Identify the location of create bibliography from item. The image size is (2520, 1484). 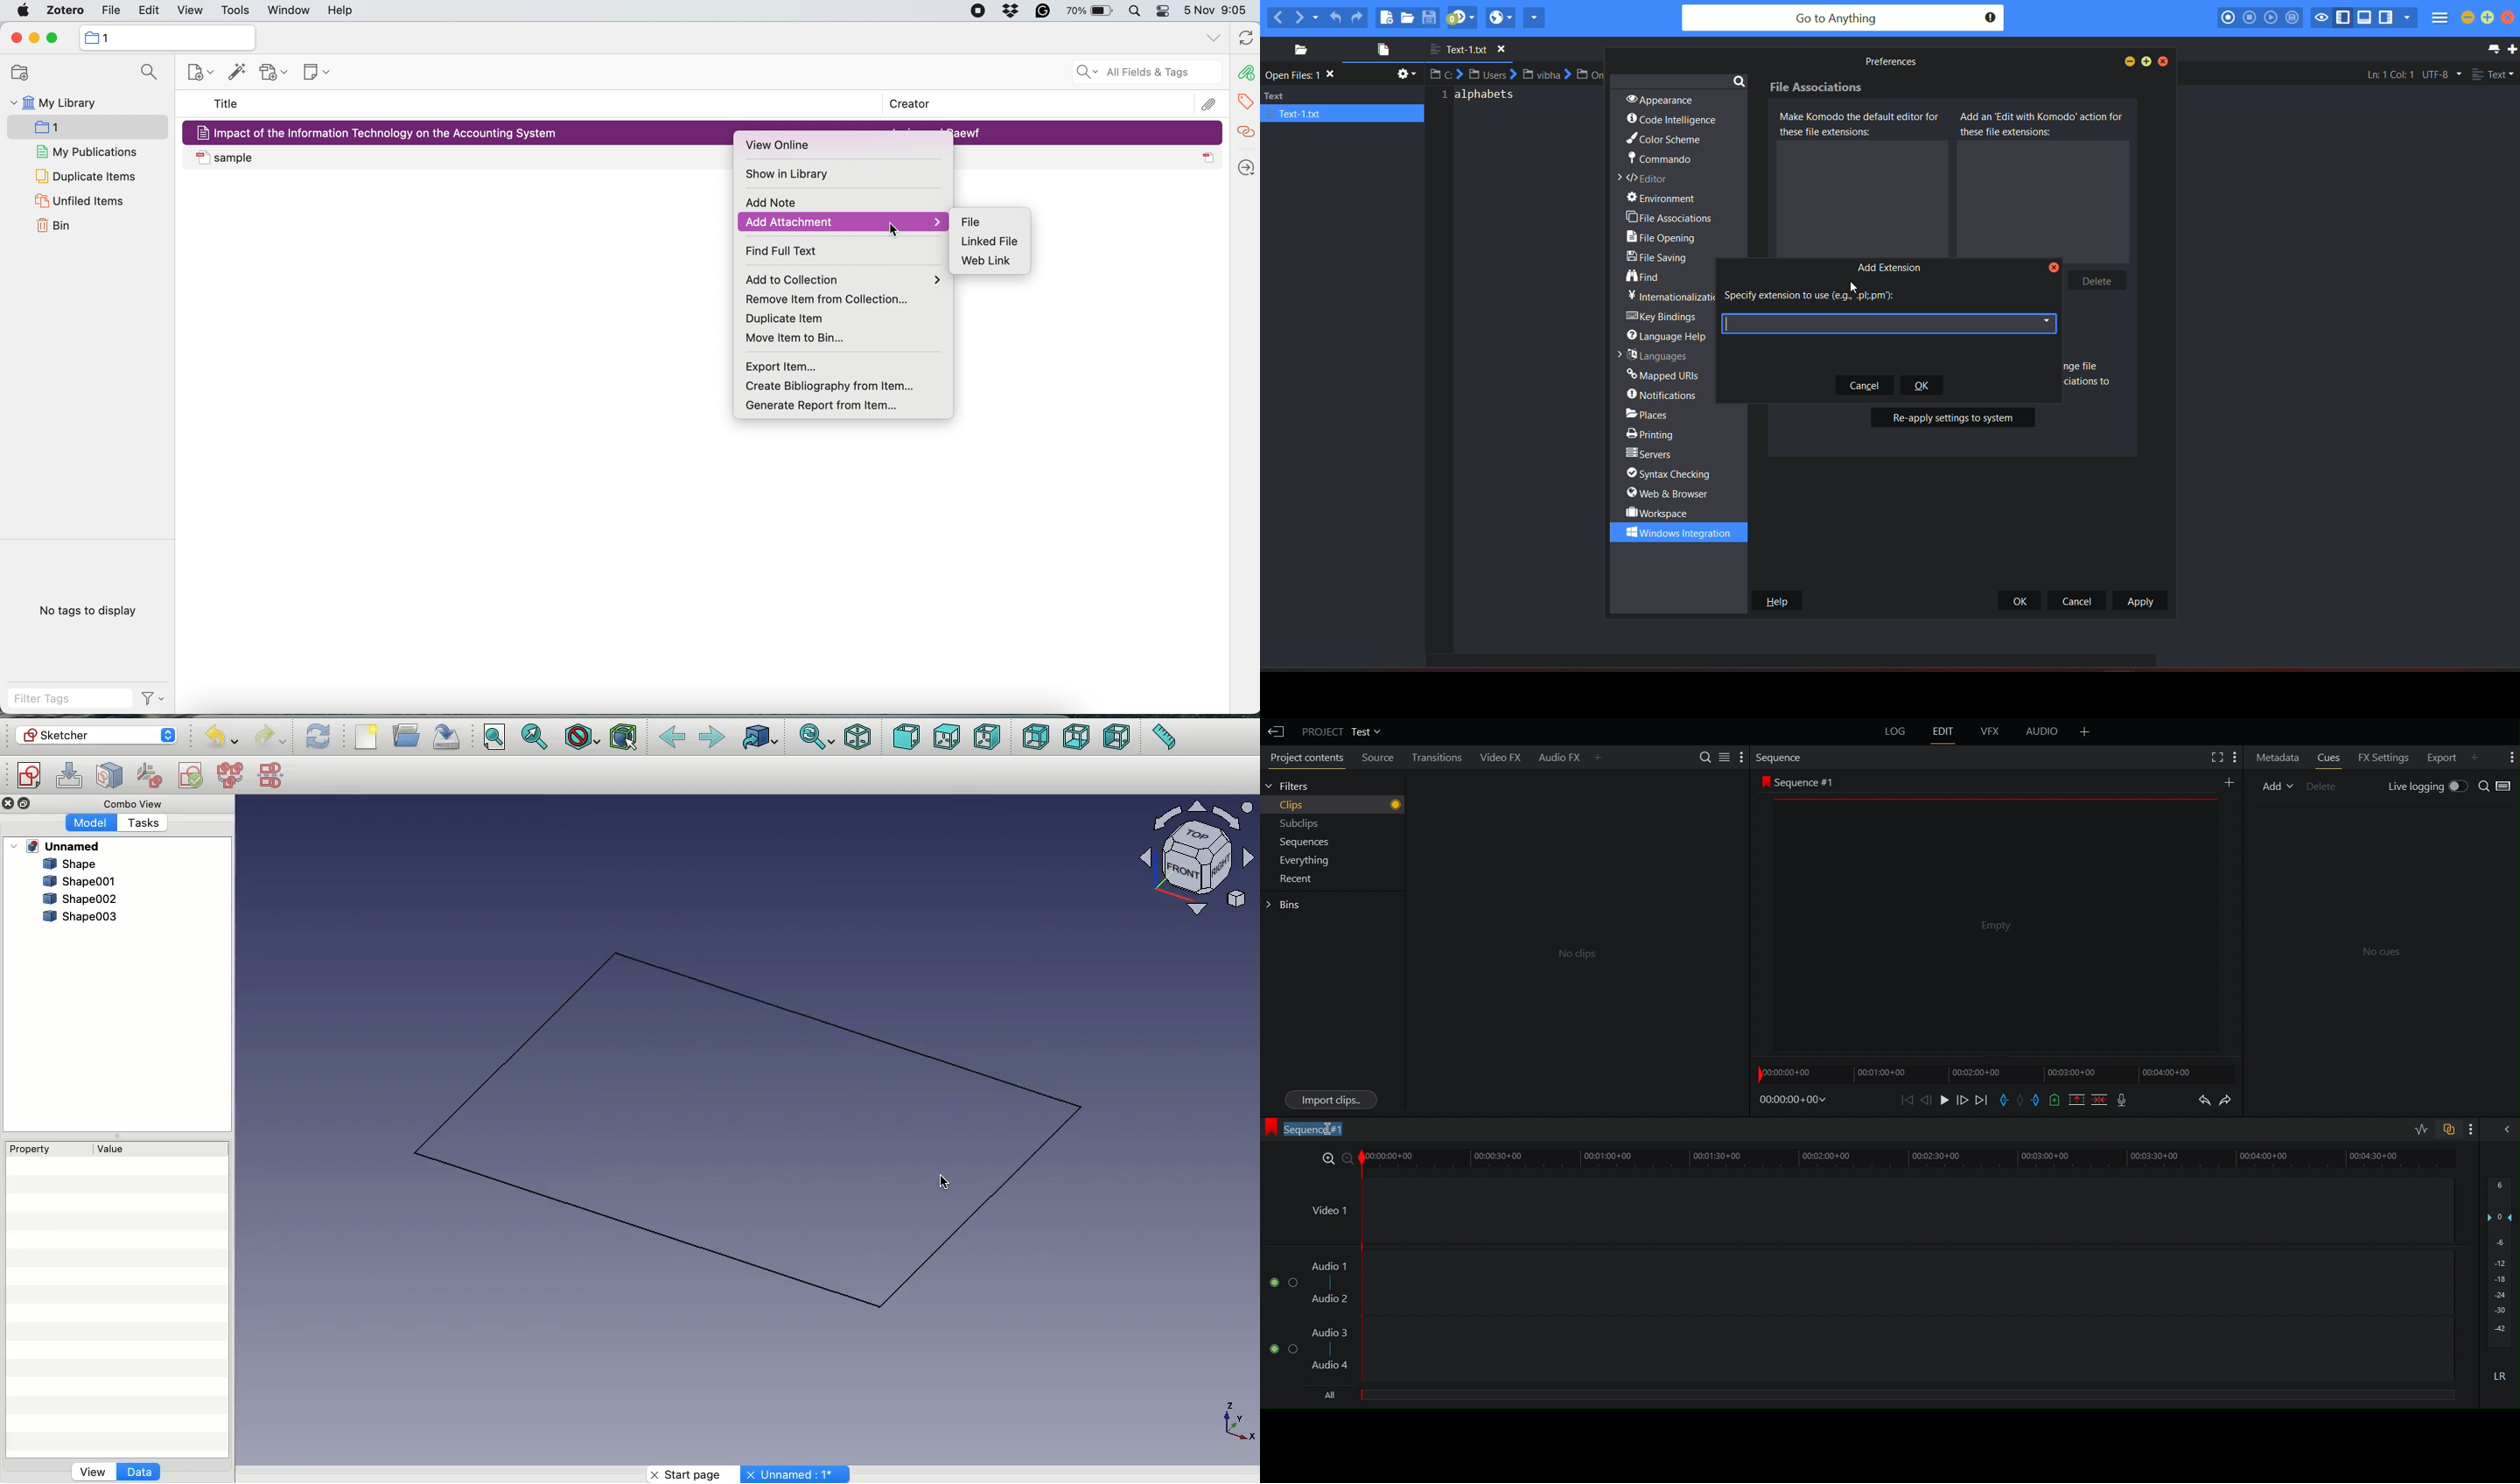
(844, 386).